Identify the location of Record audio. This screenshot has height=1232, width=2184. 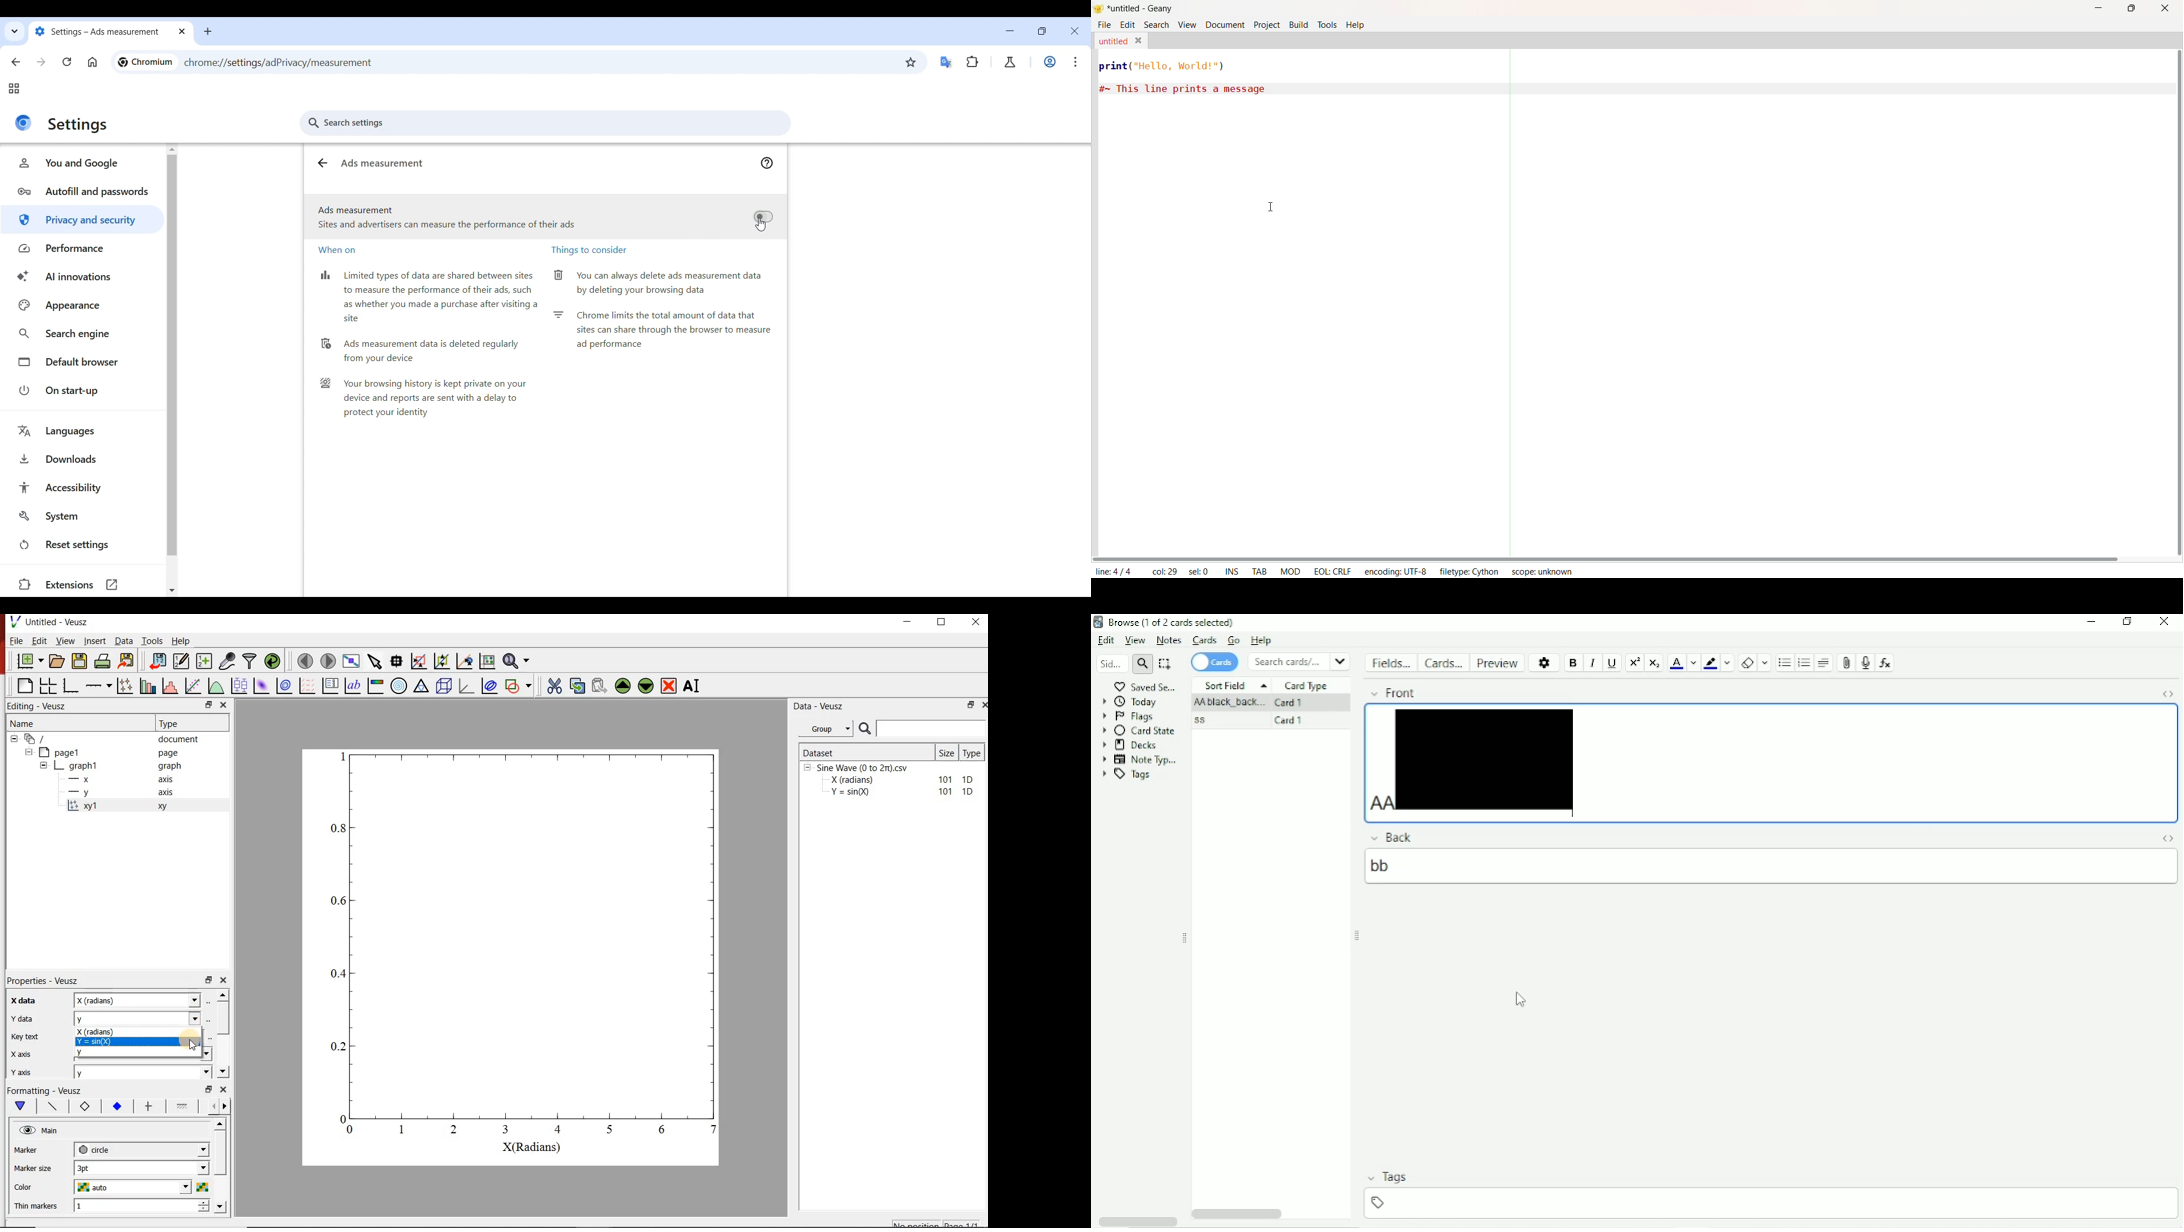
(1866, 663).